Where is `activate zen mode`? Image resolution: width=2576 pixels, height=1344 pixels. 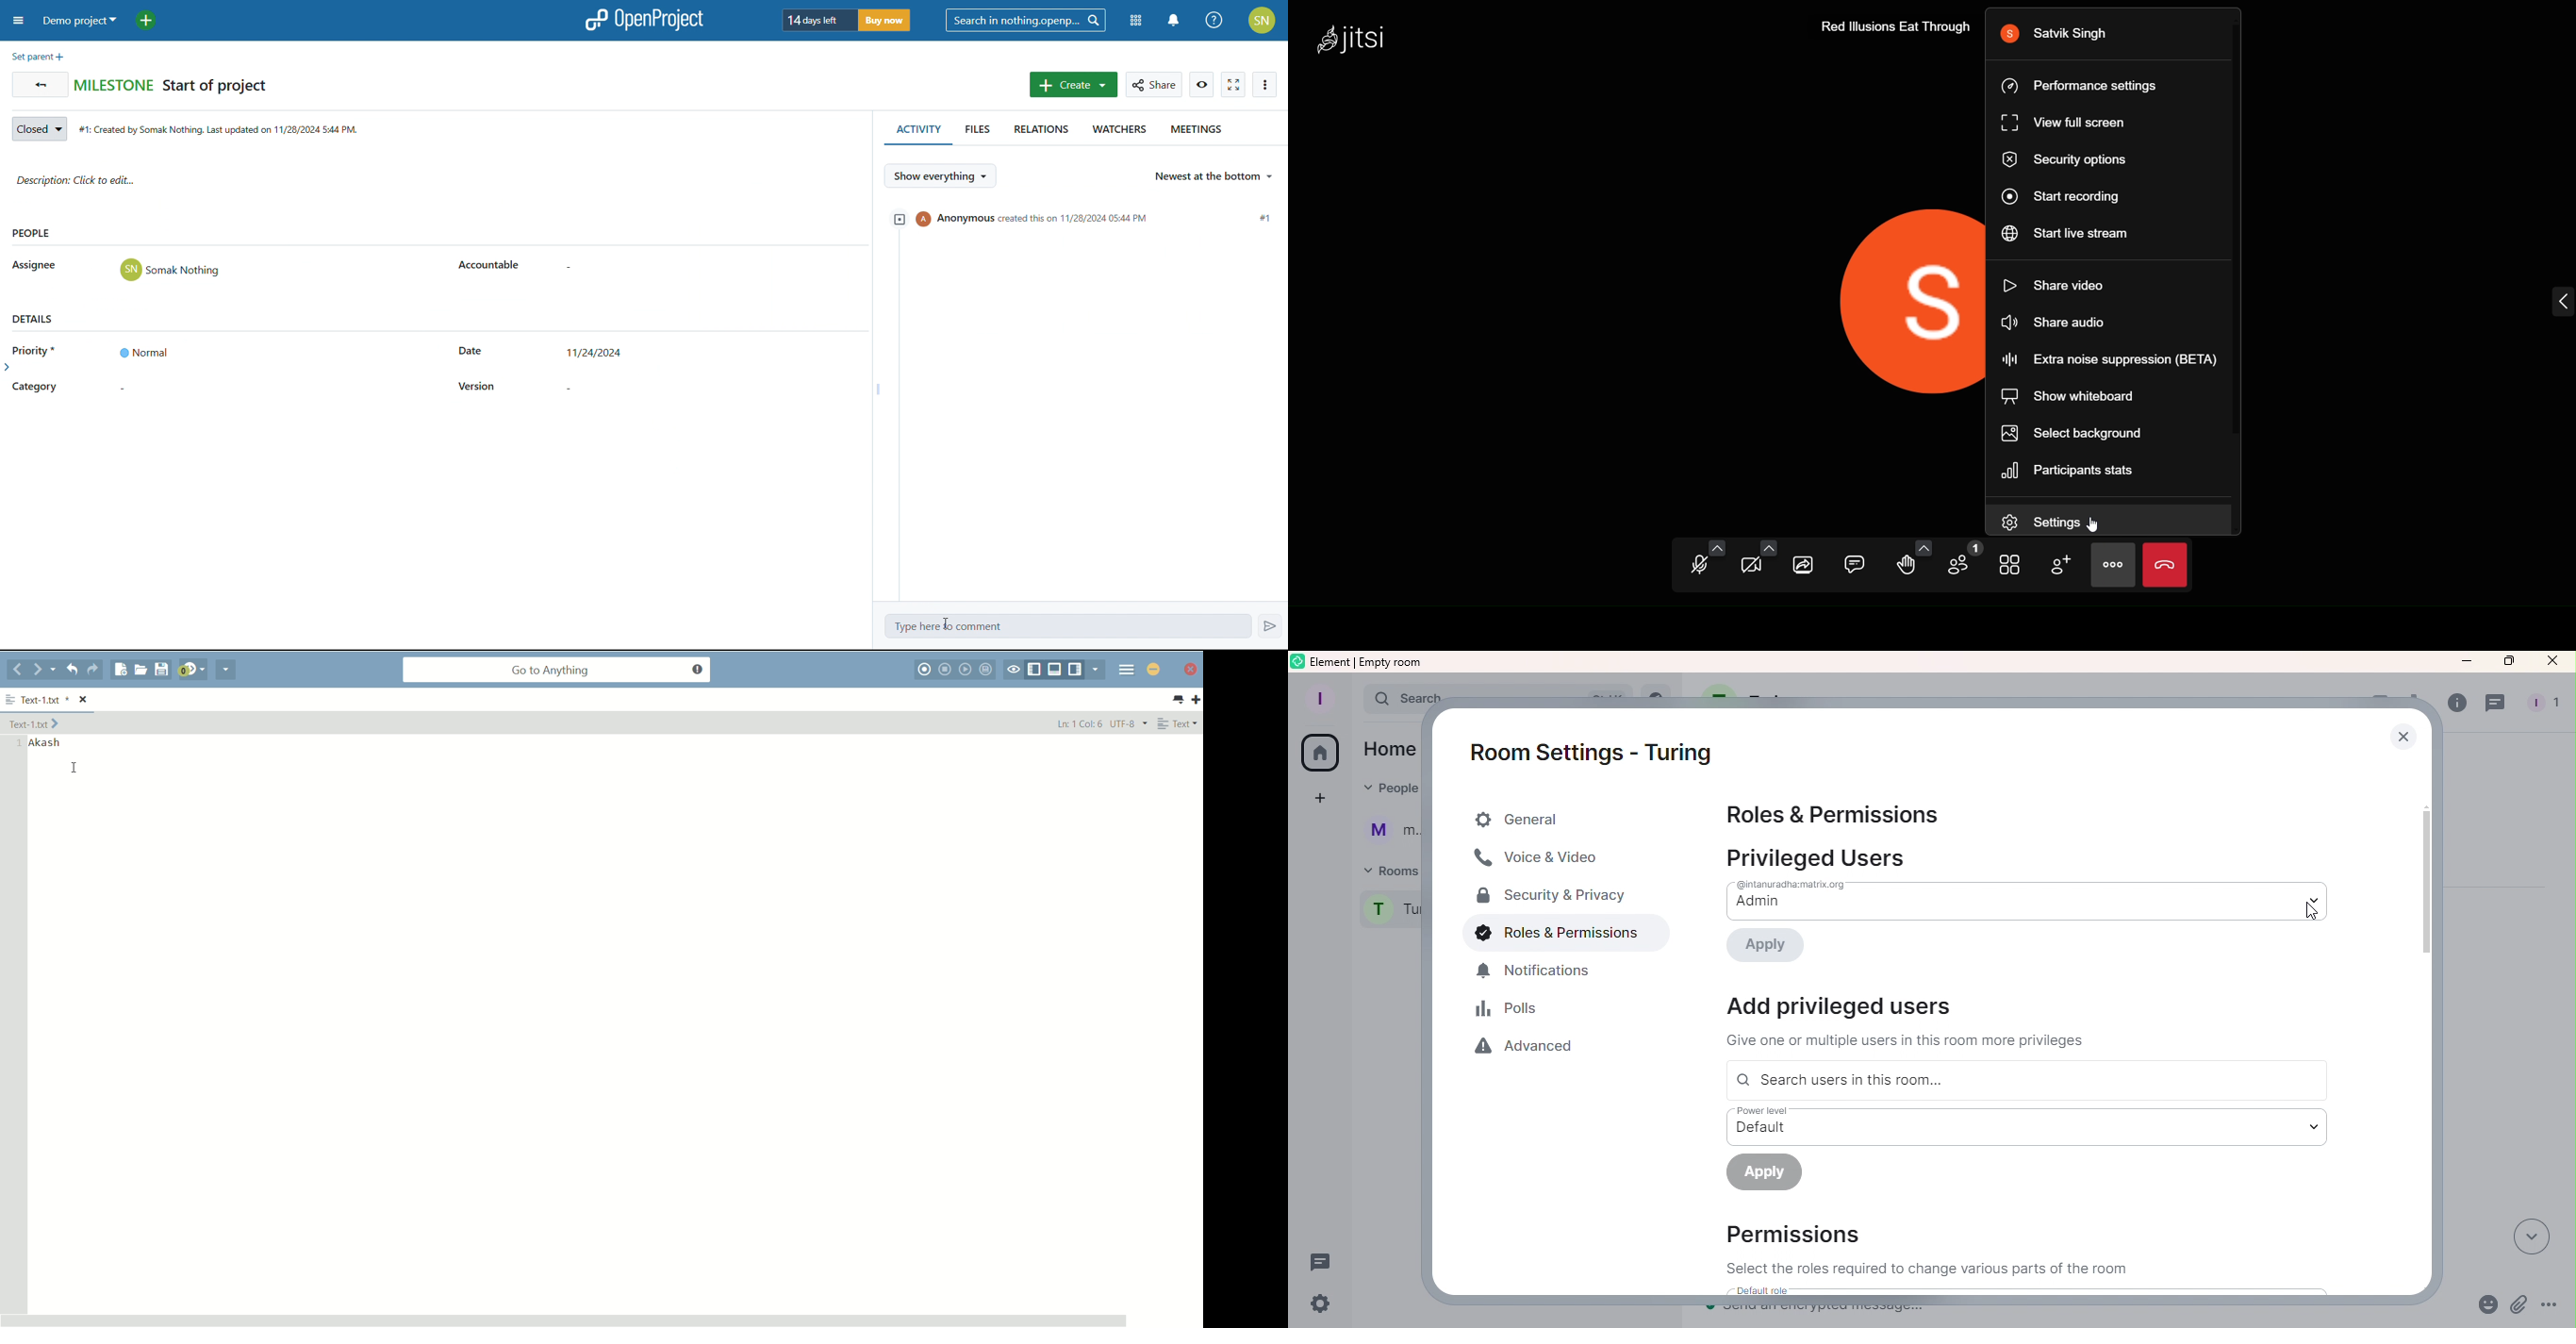
activate zen mode is located at coordinates (1234, 85).